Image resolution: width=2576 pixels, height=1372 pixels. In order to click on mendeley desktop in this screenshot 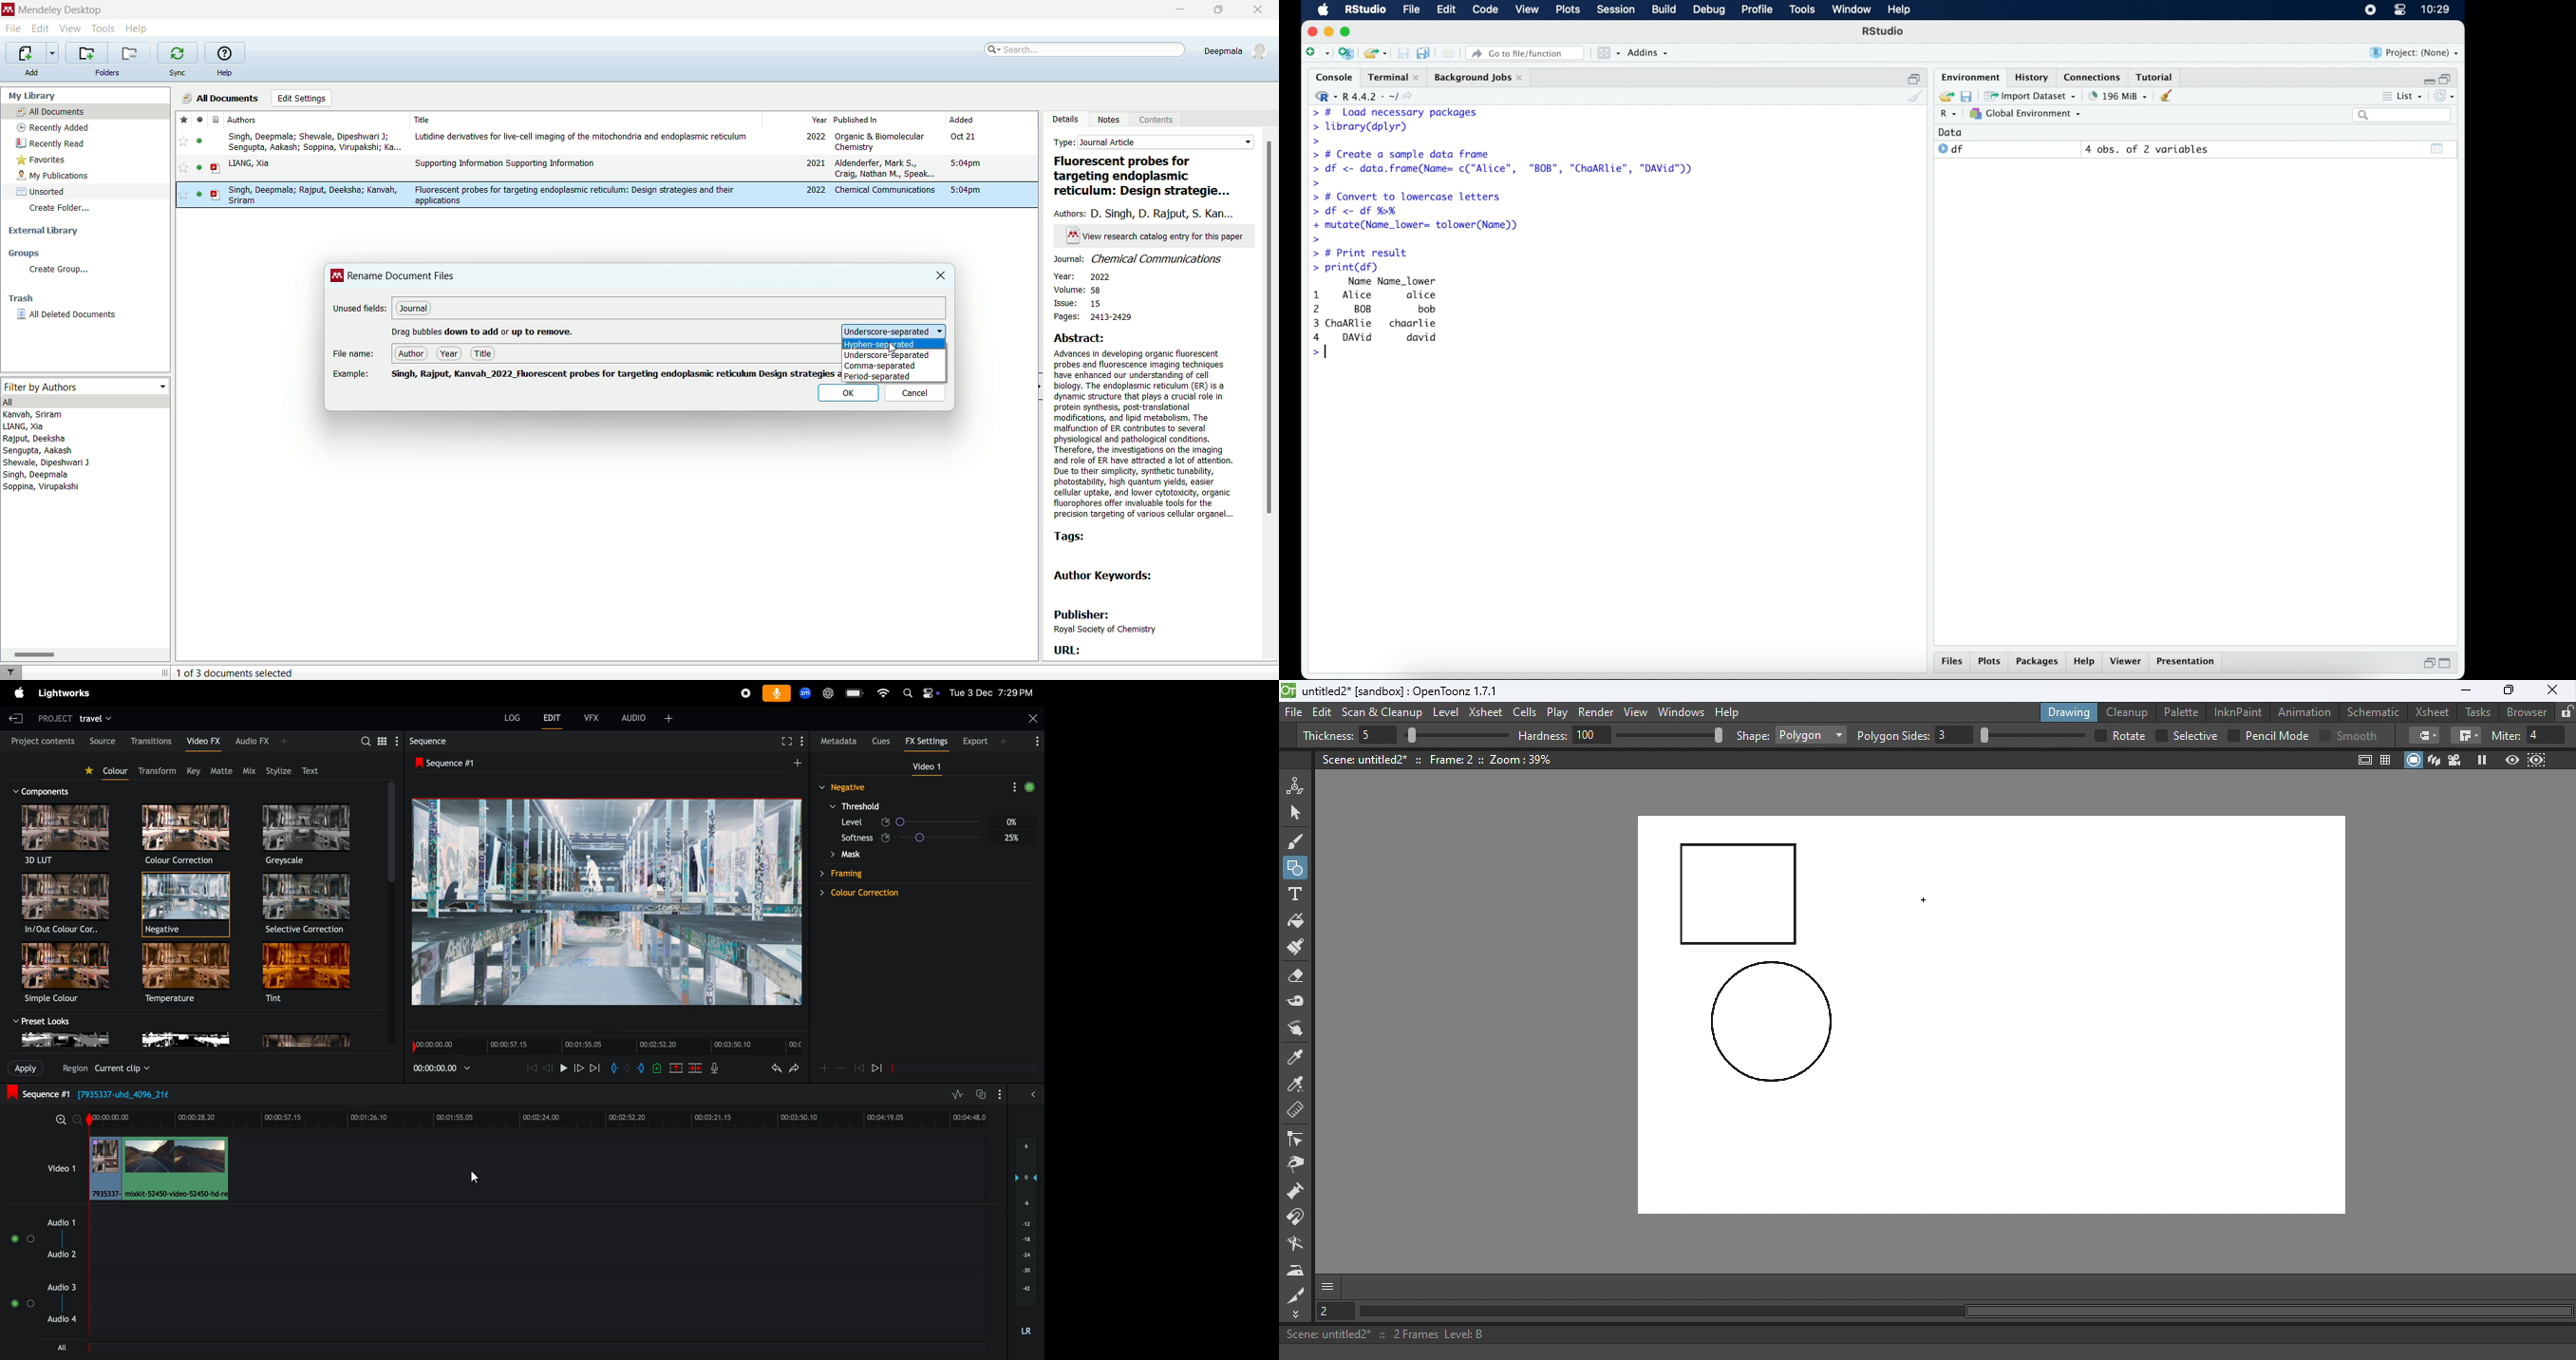, I will do `click(61, 9)`.